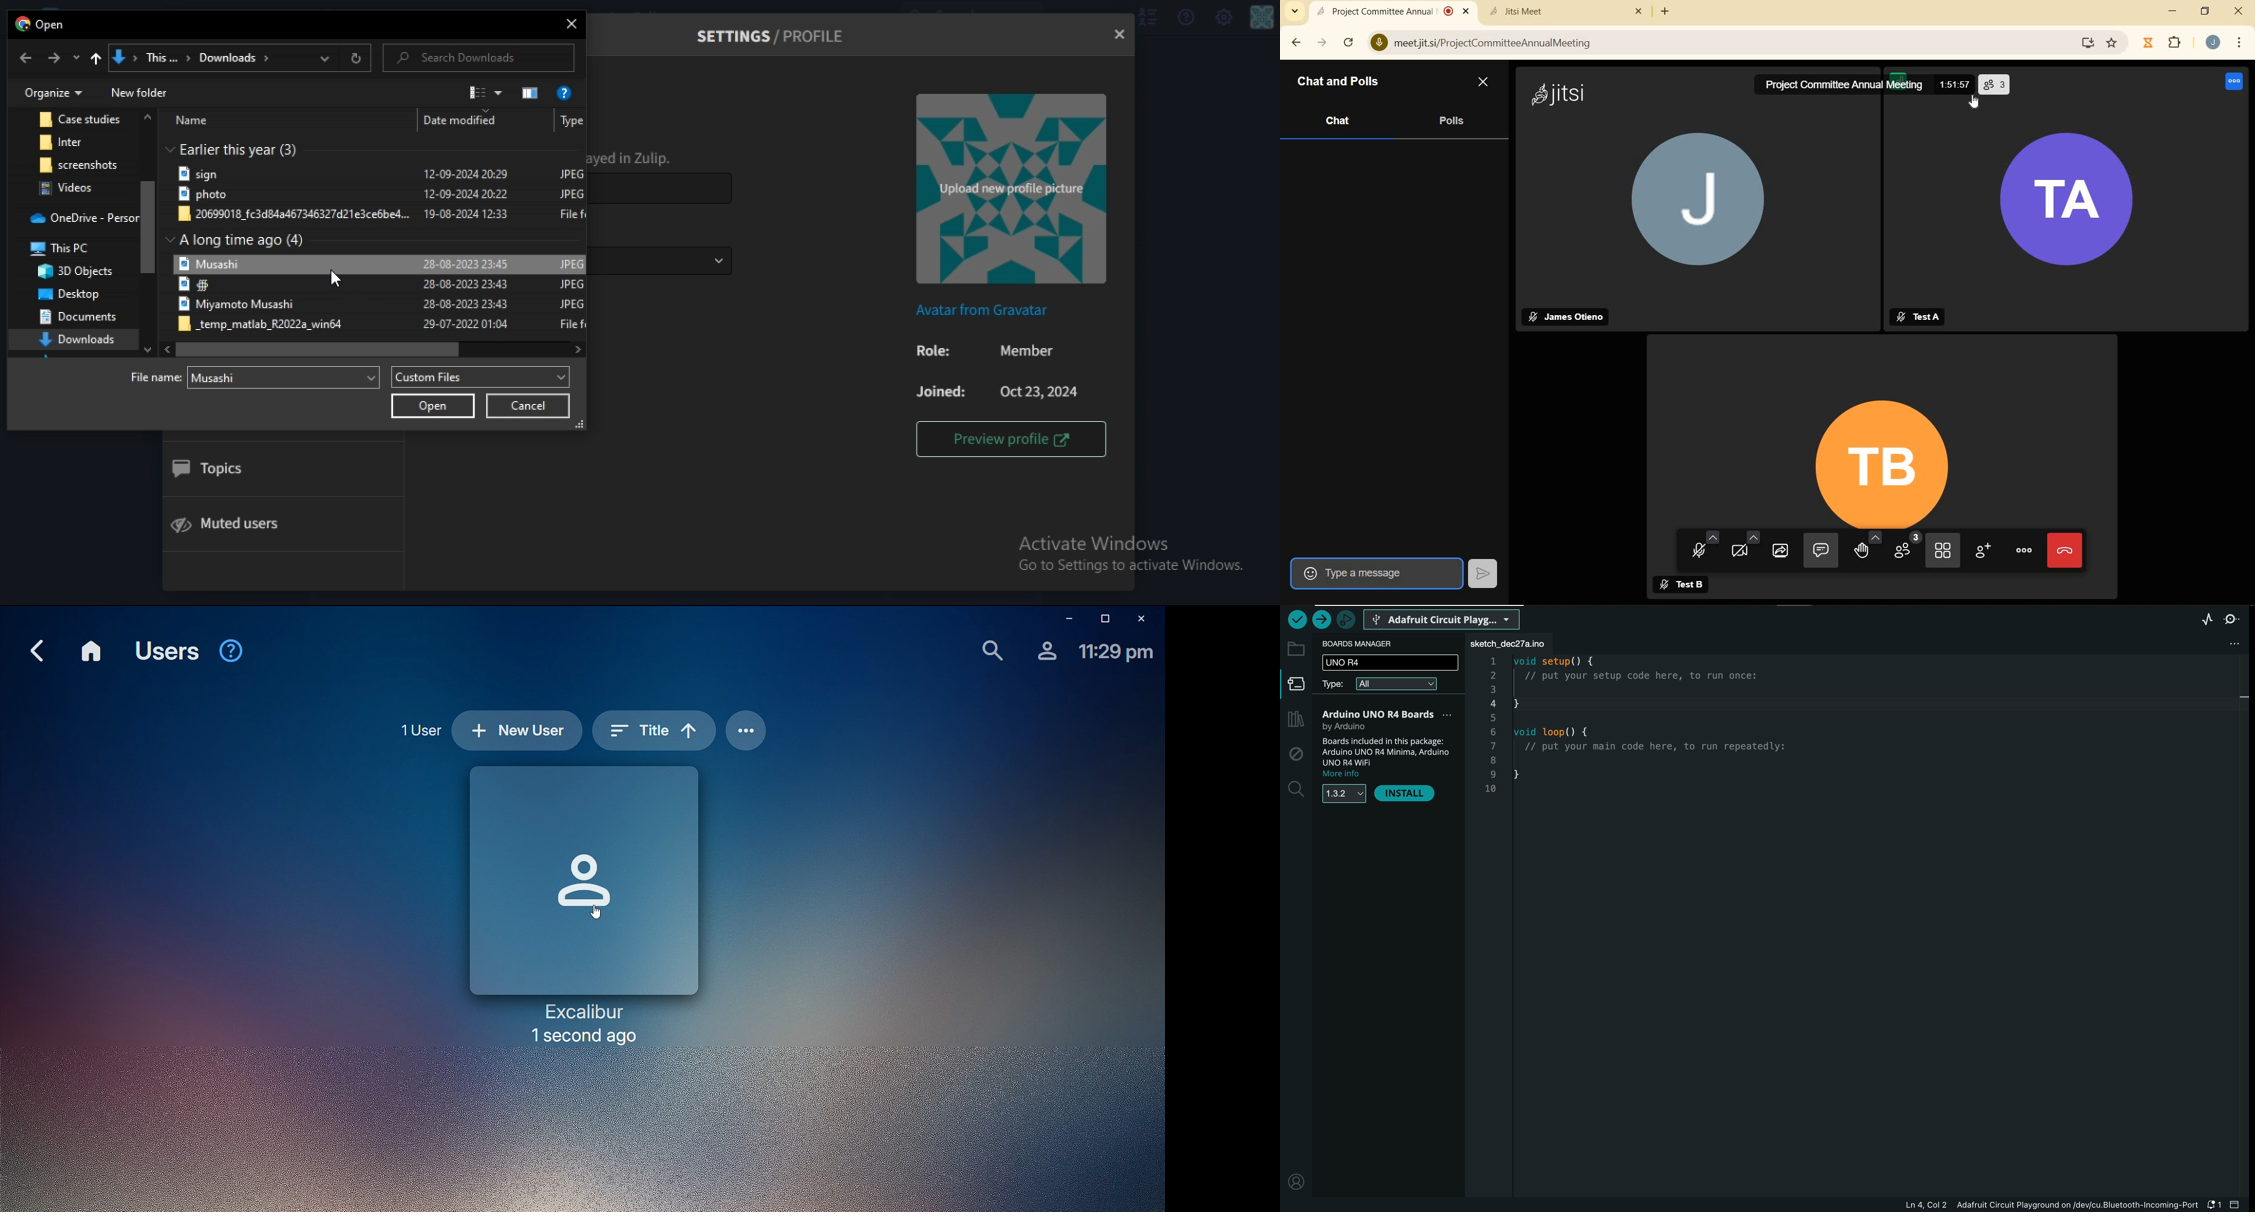 The height and width of the screenshot is (1232, 2268). What do you see at coordinates (566, 93) in the screenshot?
I see `help` at bounding box center [566, 93].